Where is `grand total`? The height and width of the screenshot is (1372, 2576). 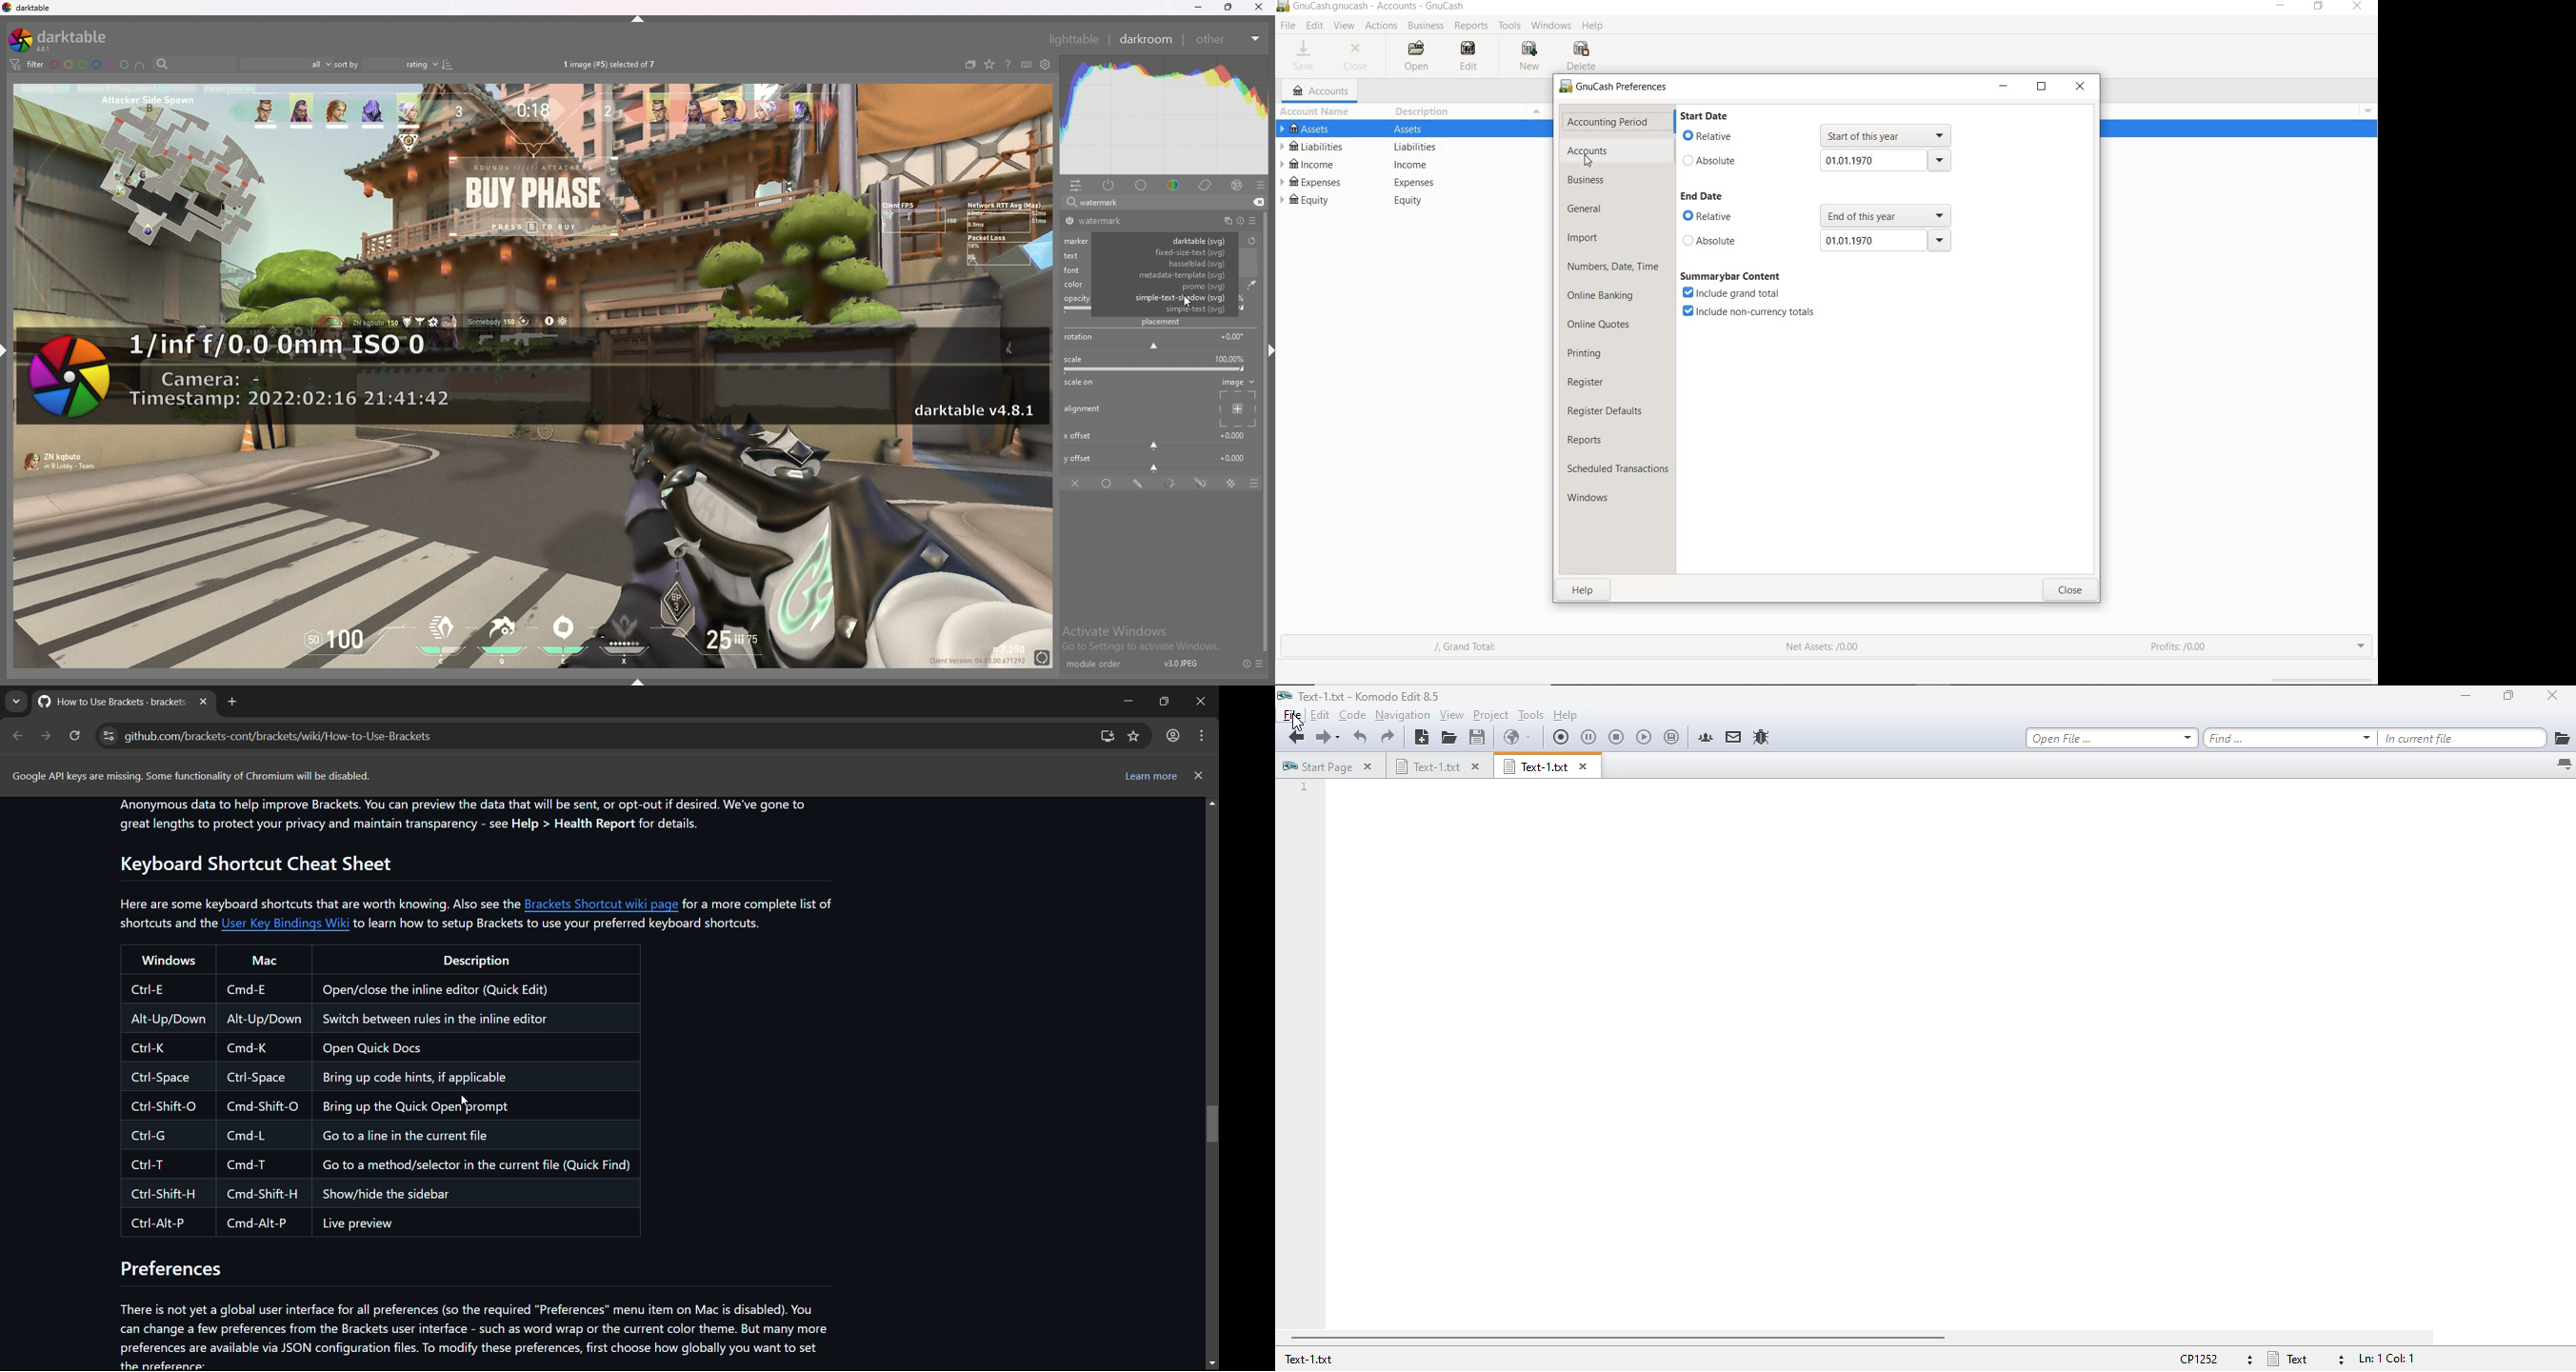 grand total is located at coordinates (1475, 648).